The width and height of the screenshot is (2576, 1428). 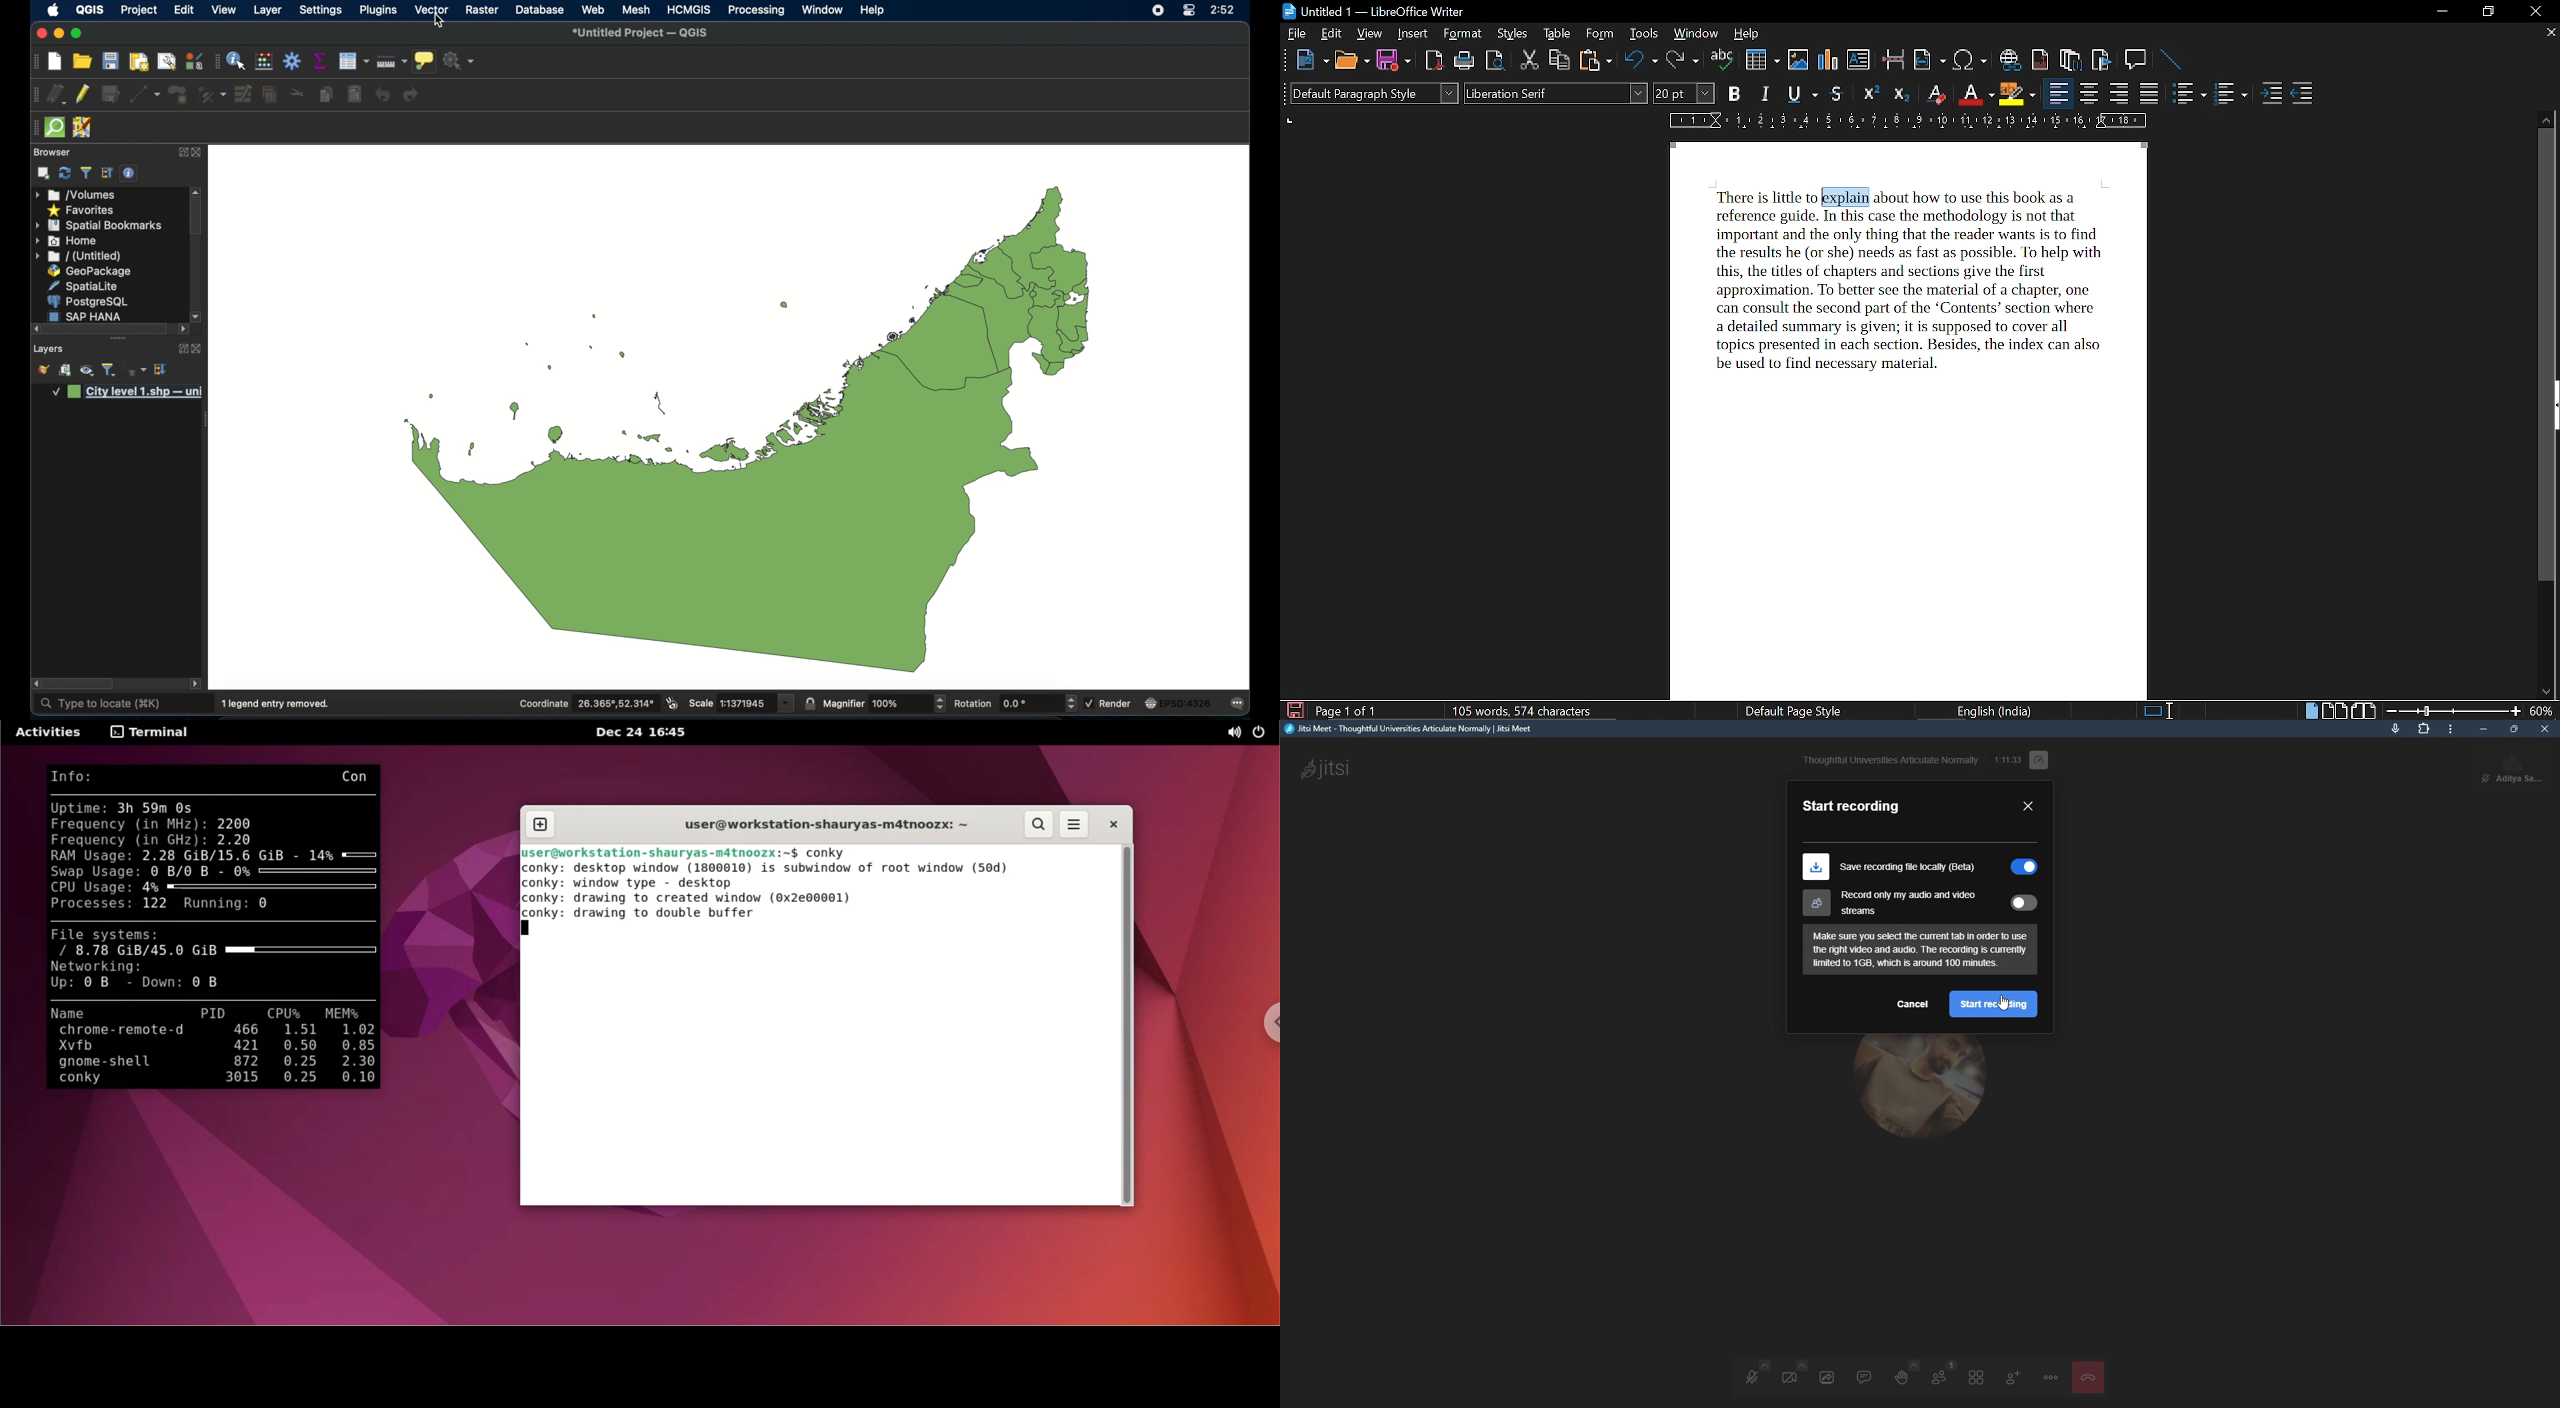 What do you see at coordinates (99, 704) in the screenshot?
I see `type to locate` at bounding box center [99, 704].